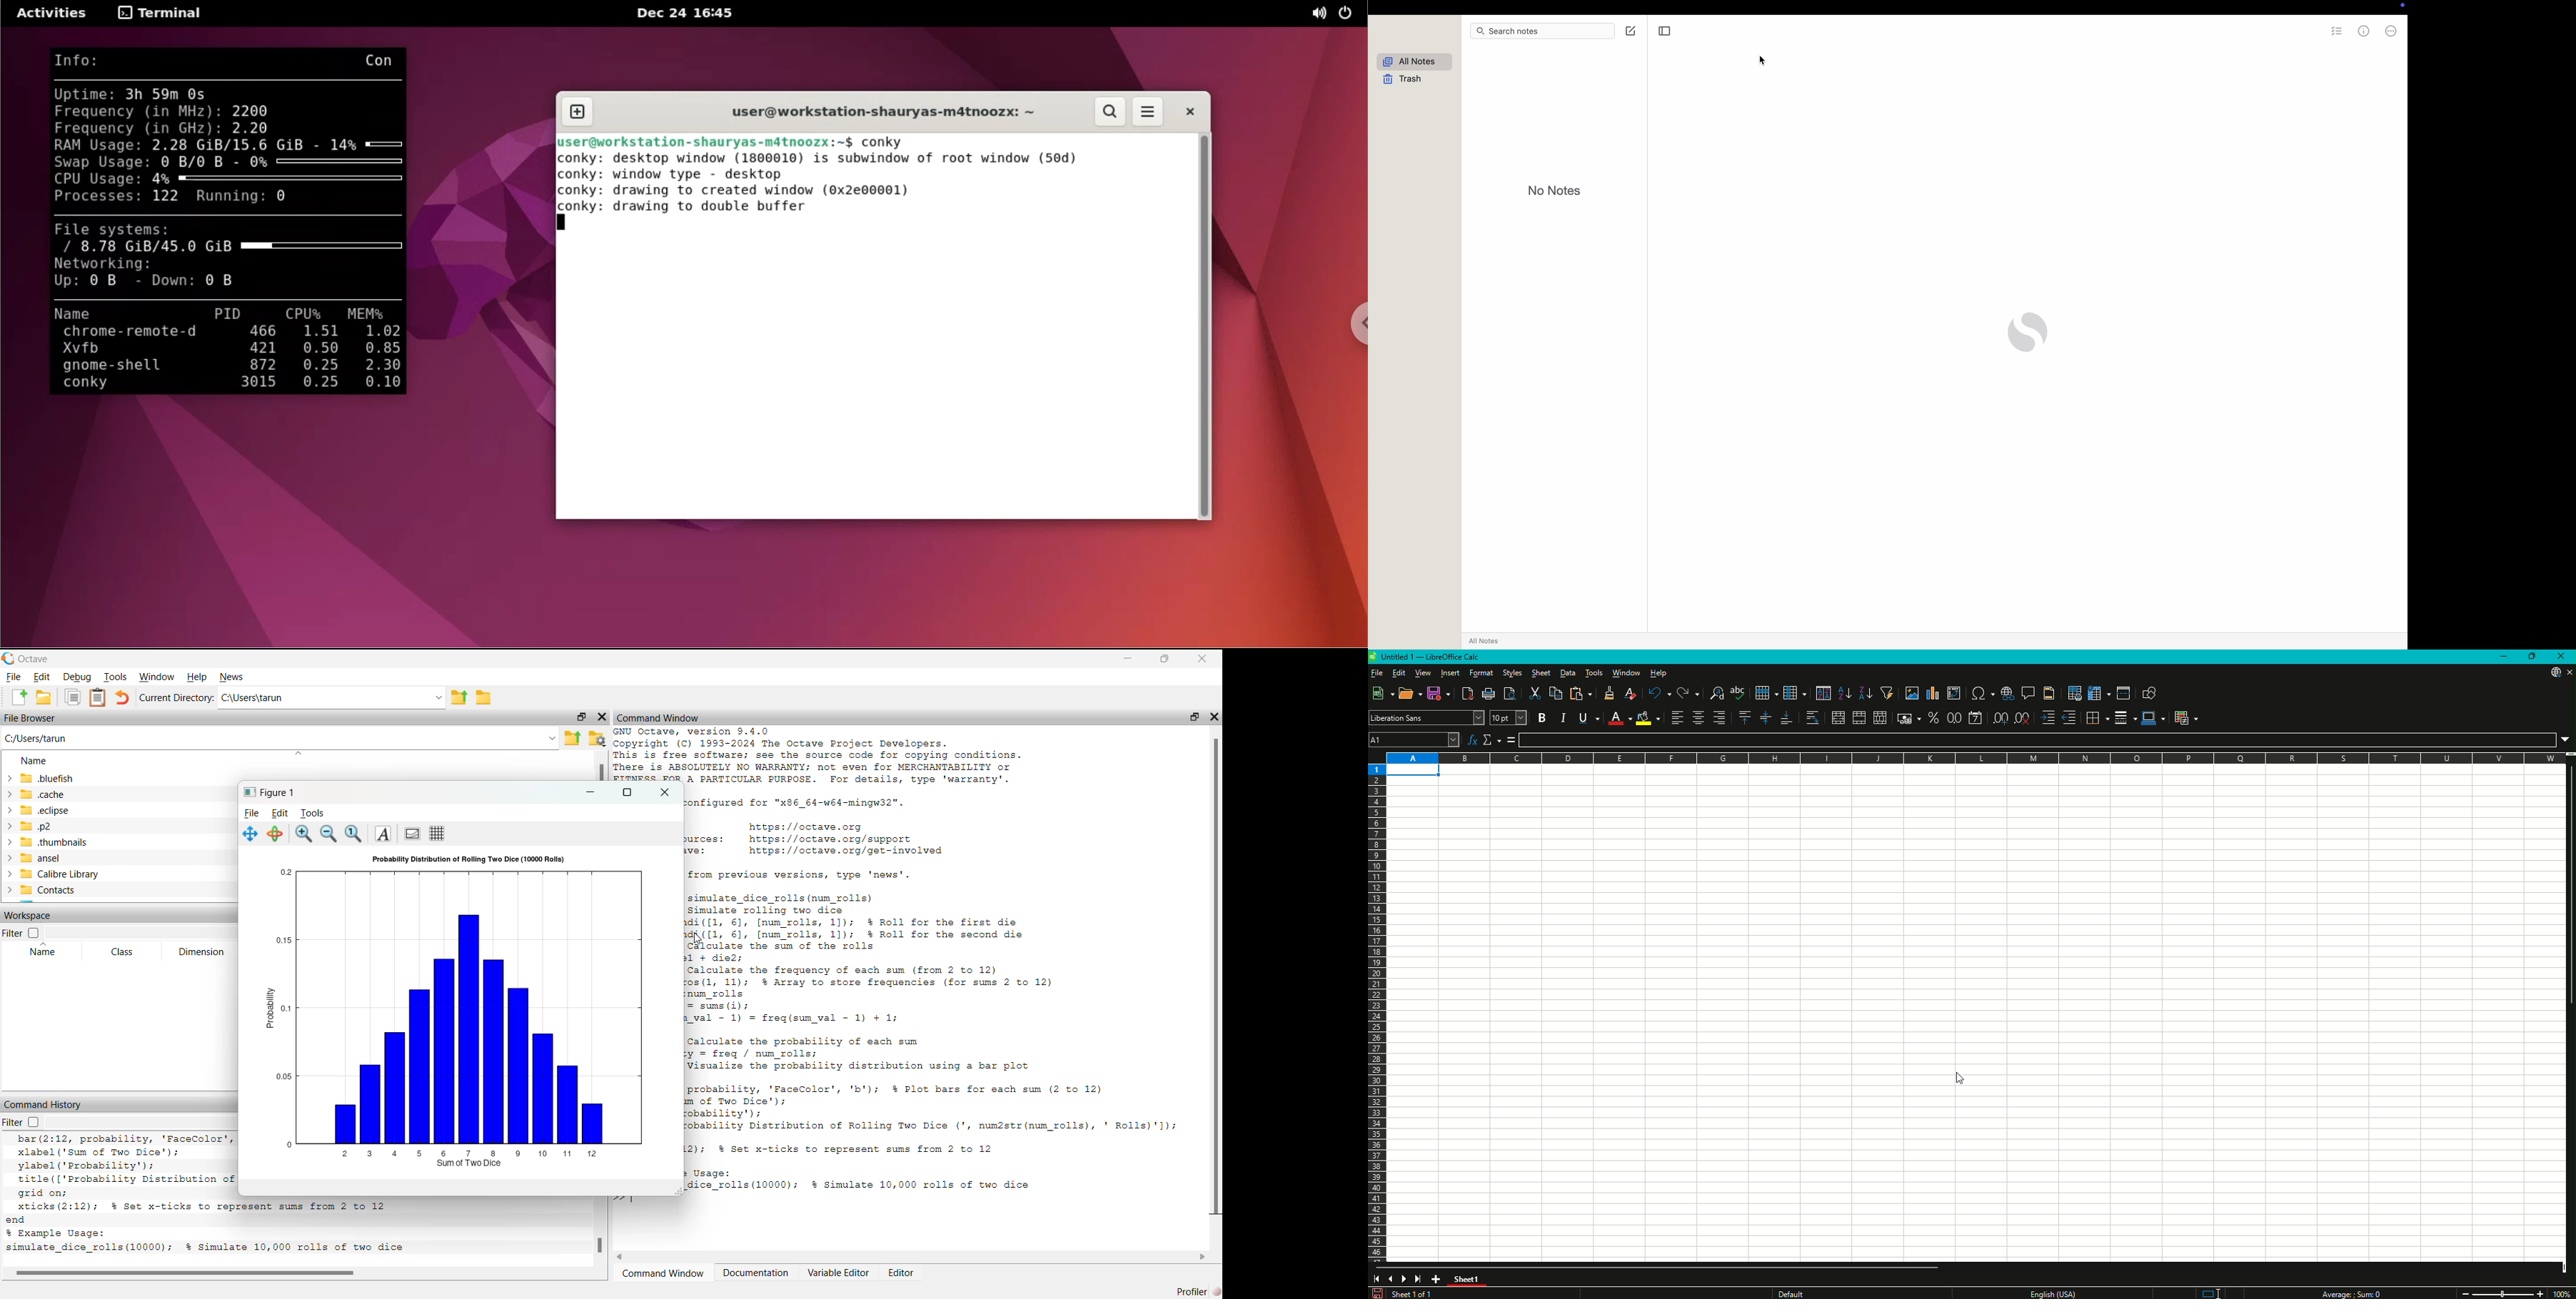 The image size is (2576, 1316). I want to click on Horizontal slide bar, so click(1660, 1267).